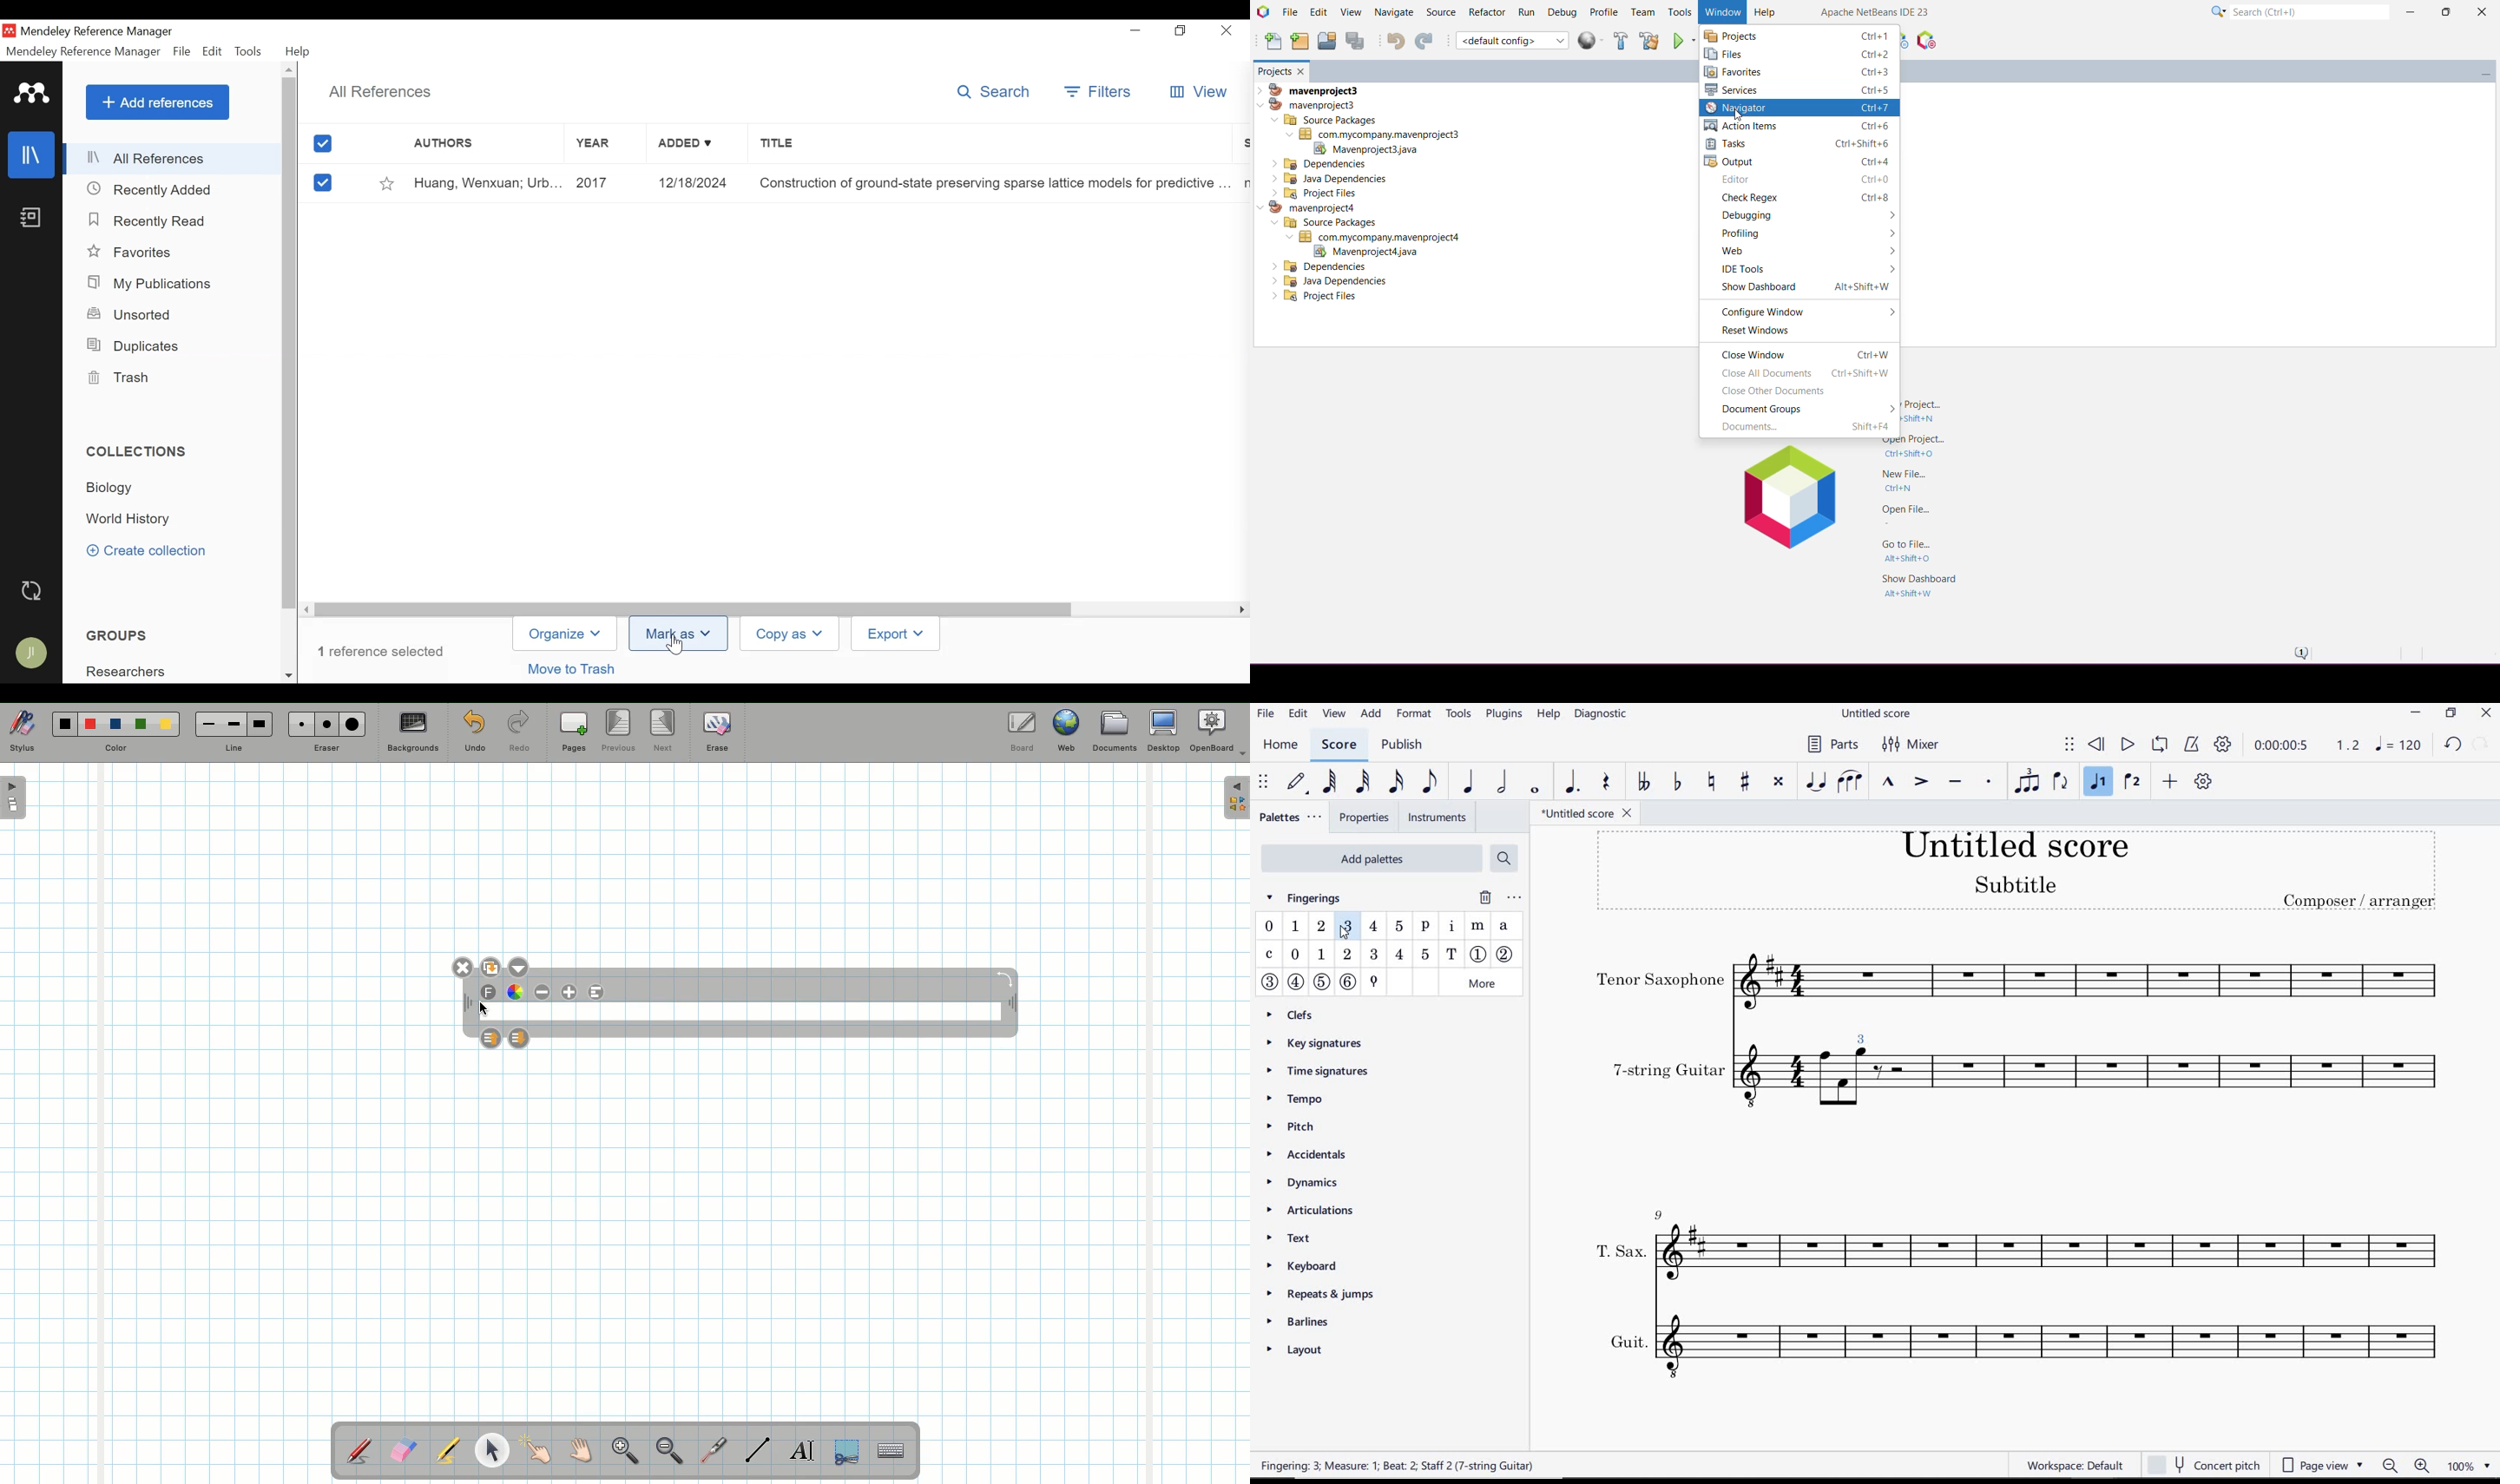 The image size is (2520, 1484). I want to click on score description, so click(1403, 1465).